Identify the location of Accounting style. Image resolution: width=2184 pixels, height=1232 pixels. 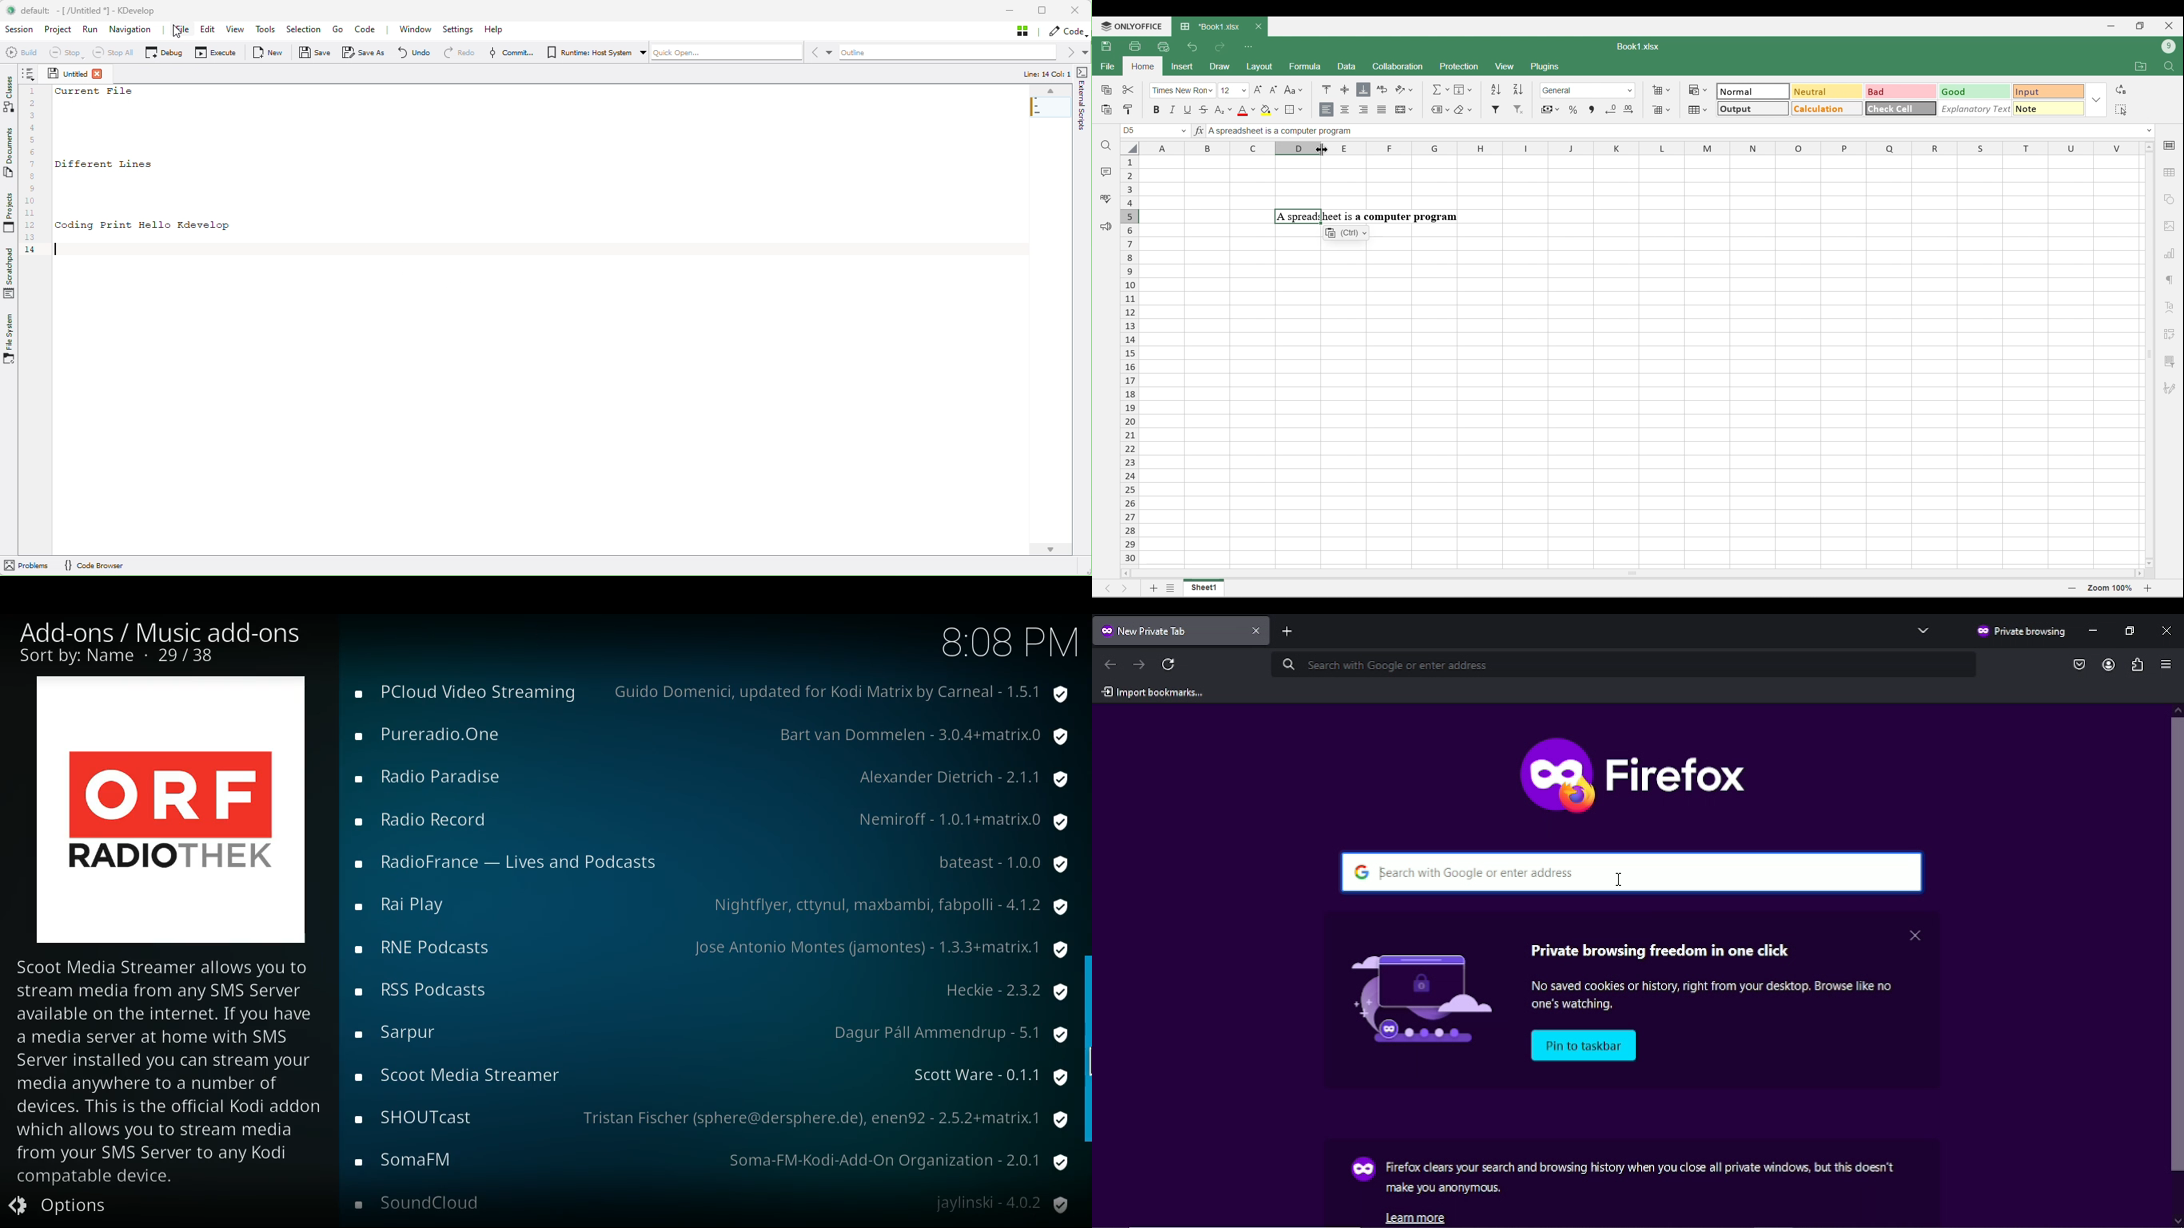
(1551, 110).